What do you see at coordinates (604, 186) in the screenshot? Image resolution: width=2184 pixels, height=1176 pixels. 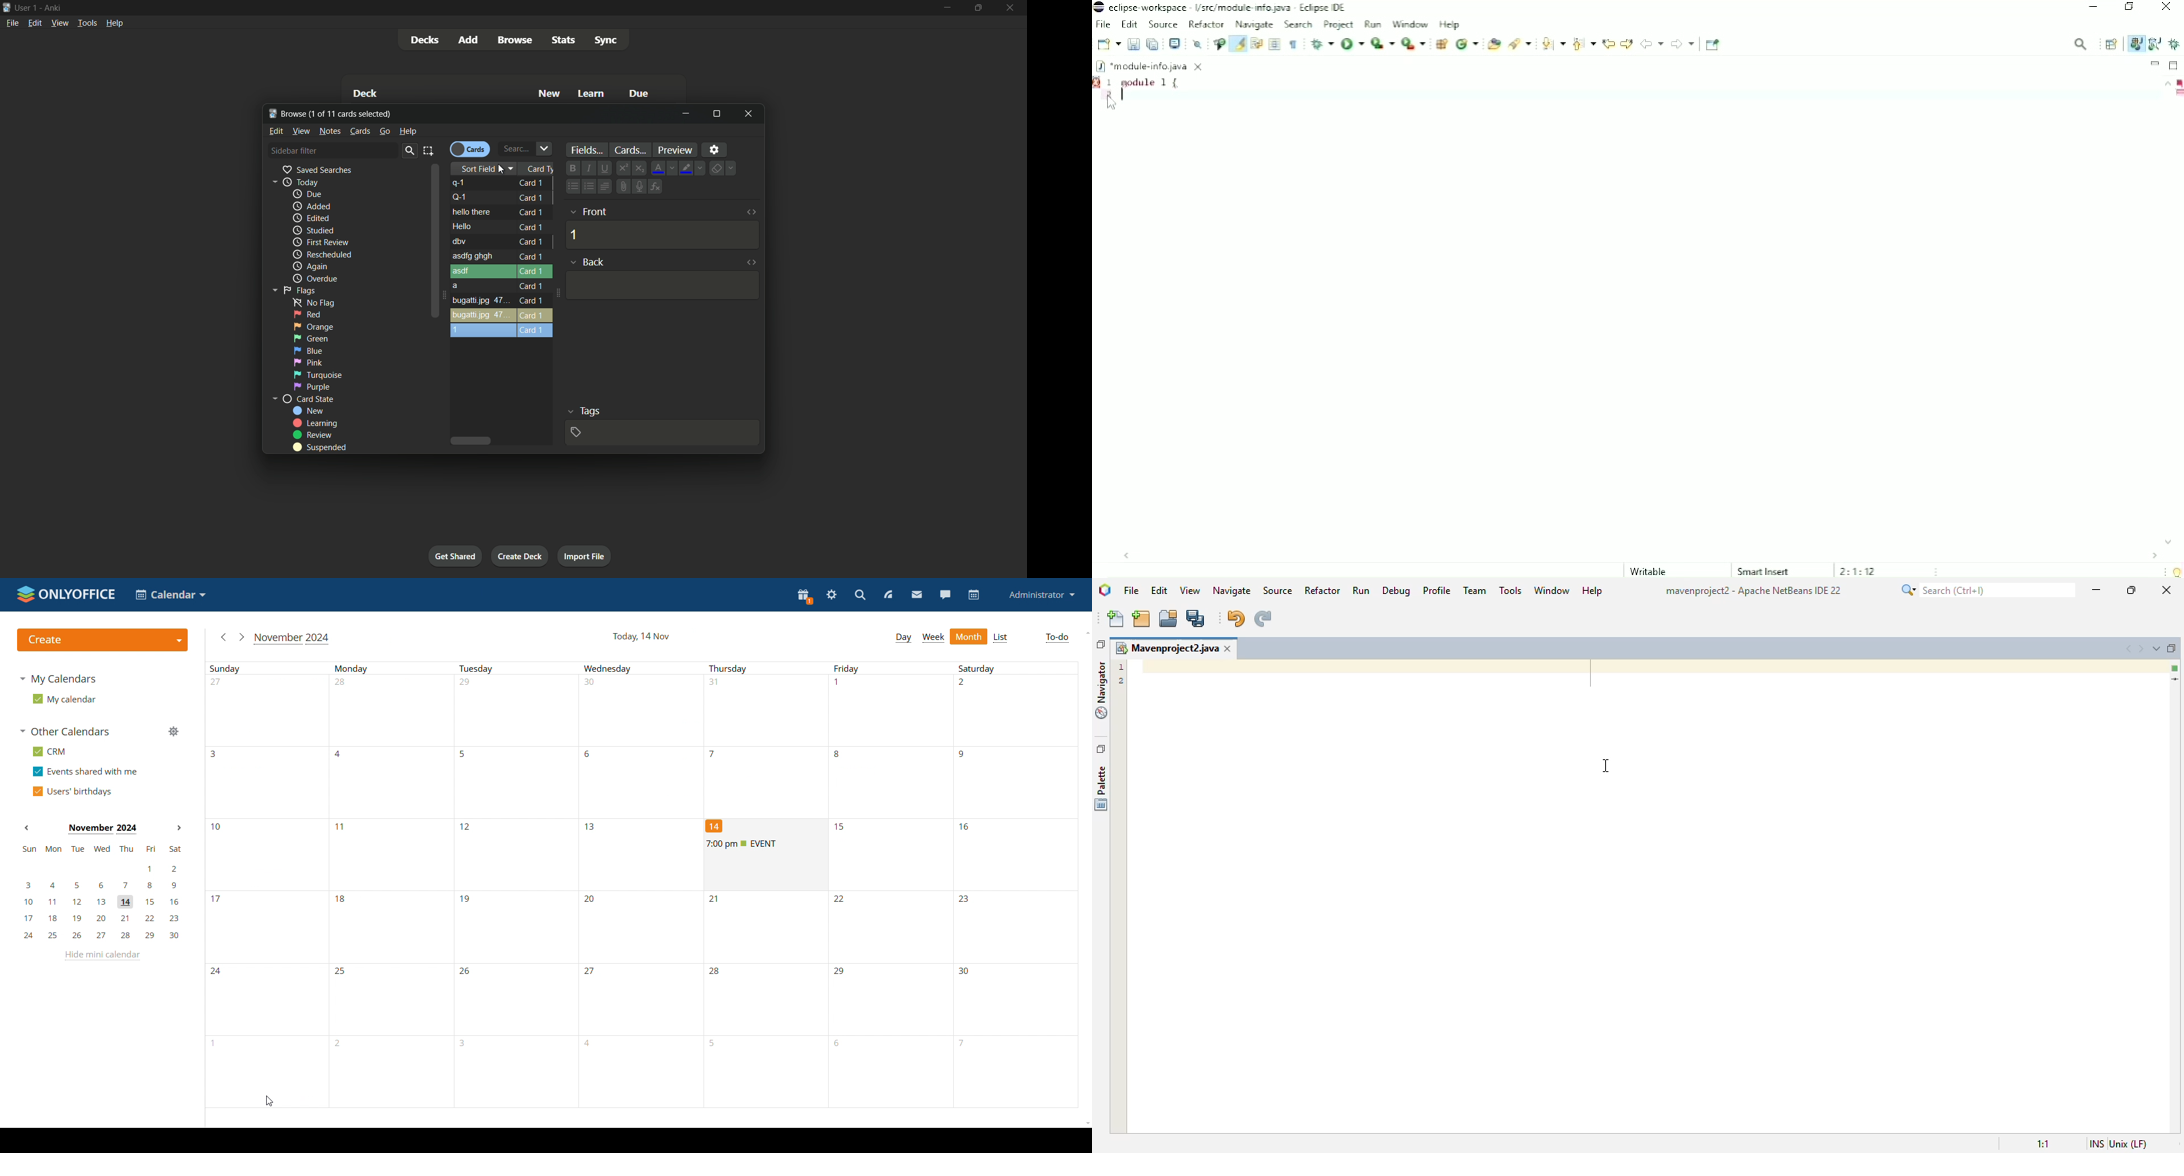 I see `alignment` at bounding box center [604, 186].